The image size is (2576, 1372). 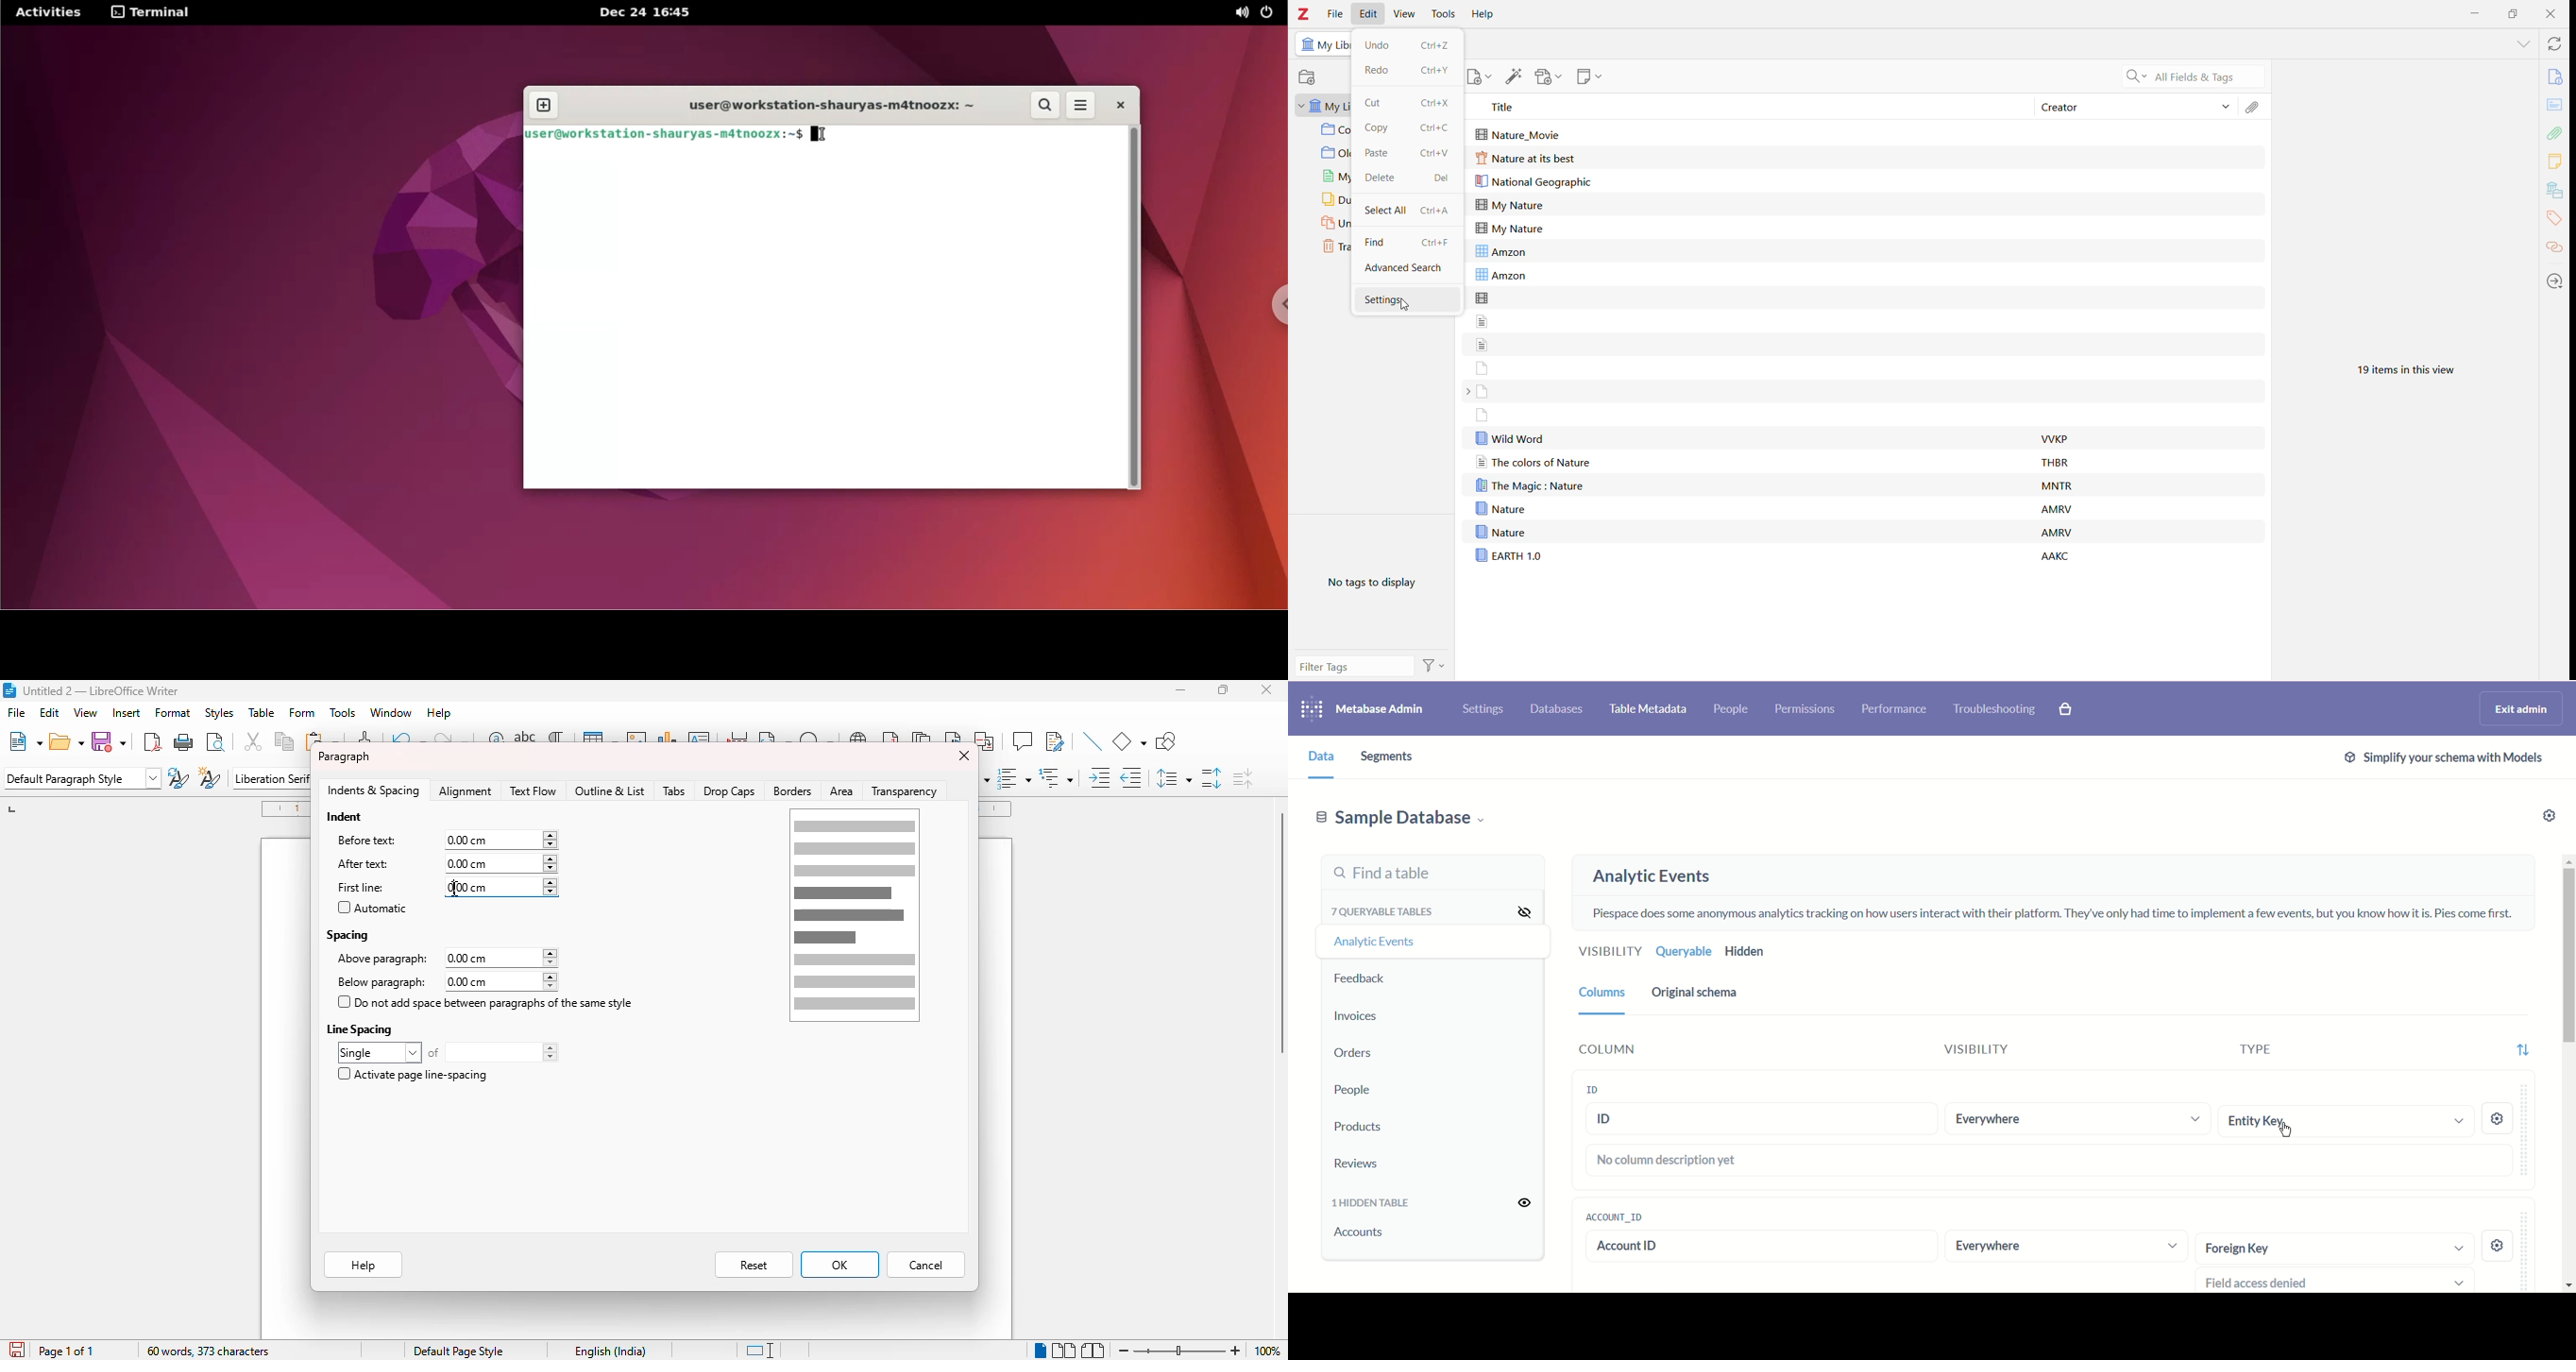 What do you see at coordinates (1508, 554) in the screenshot?
I see `EARTH 1.0` at bounding box center [1508, 554].